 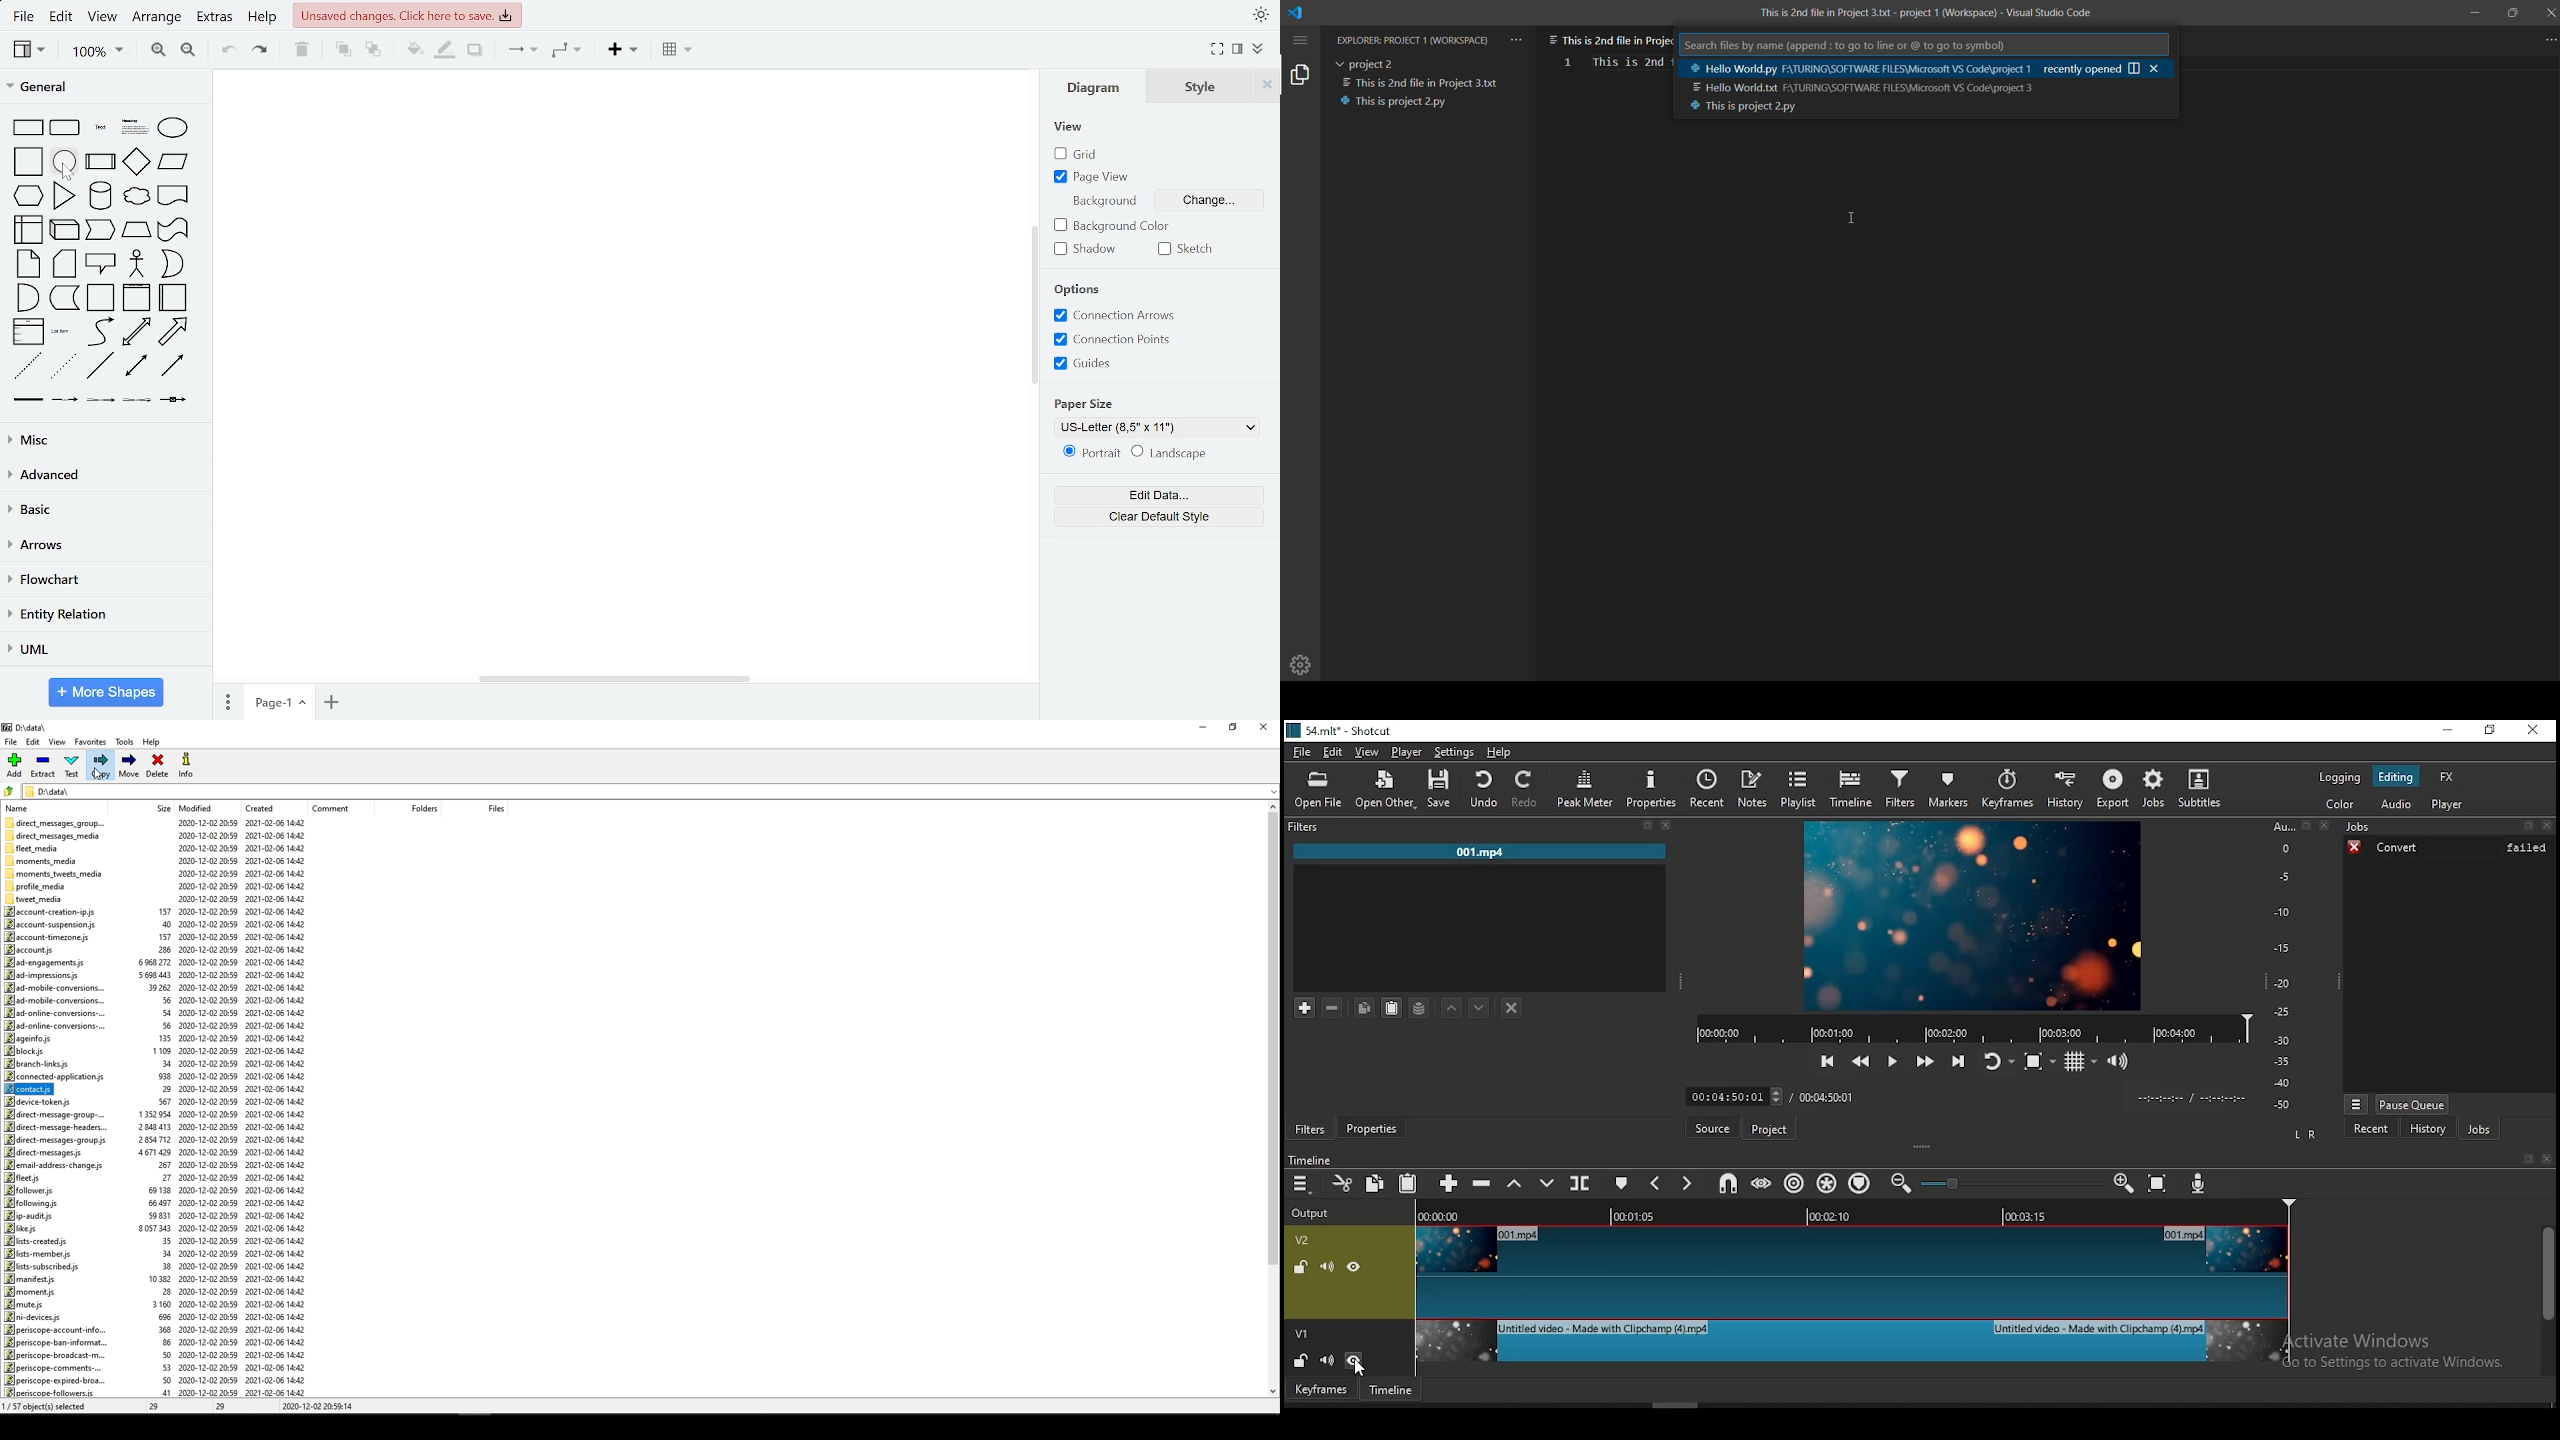 I want to click on connection points, so click(x=1119, y=339).